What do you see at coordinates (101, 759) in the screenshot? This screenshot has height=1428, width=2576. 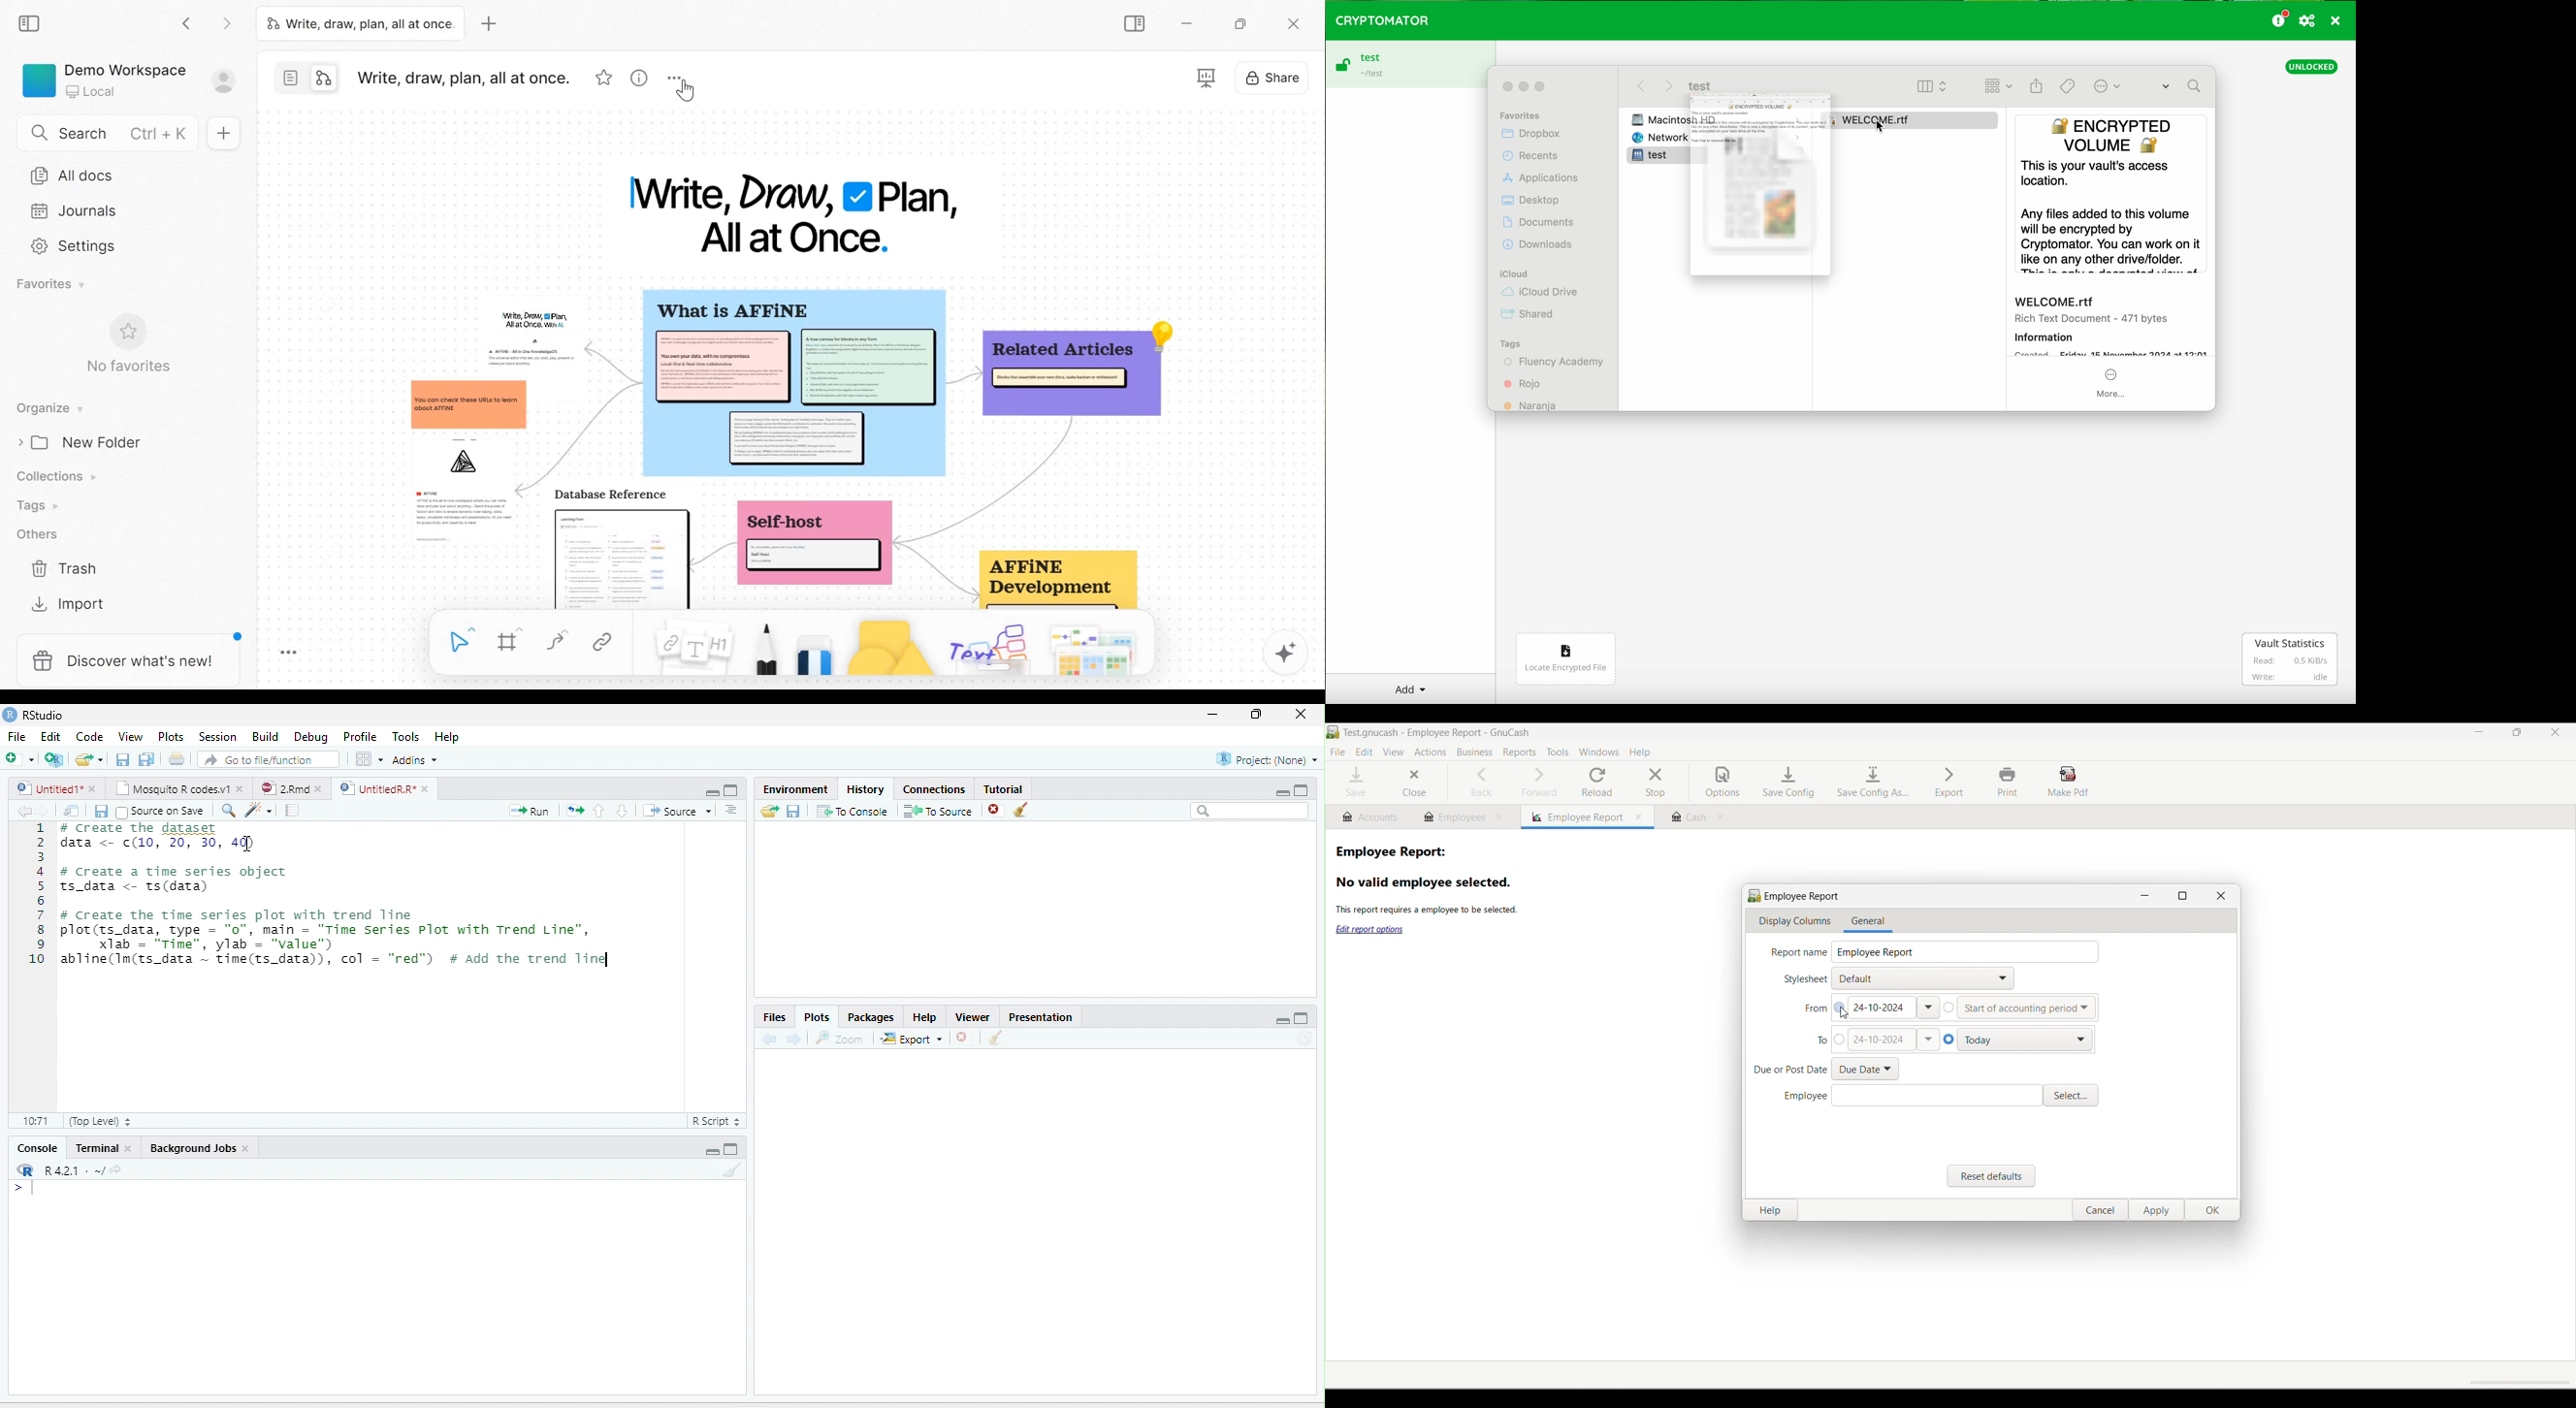 I see `Open recent files` at bounding box center [101, 759].